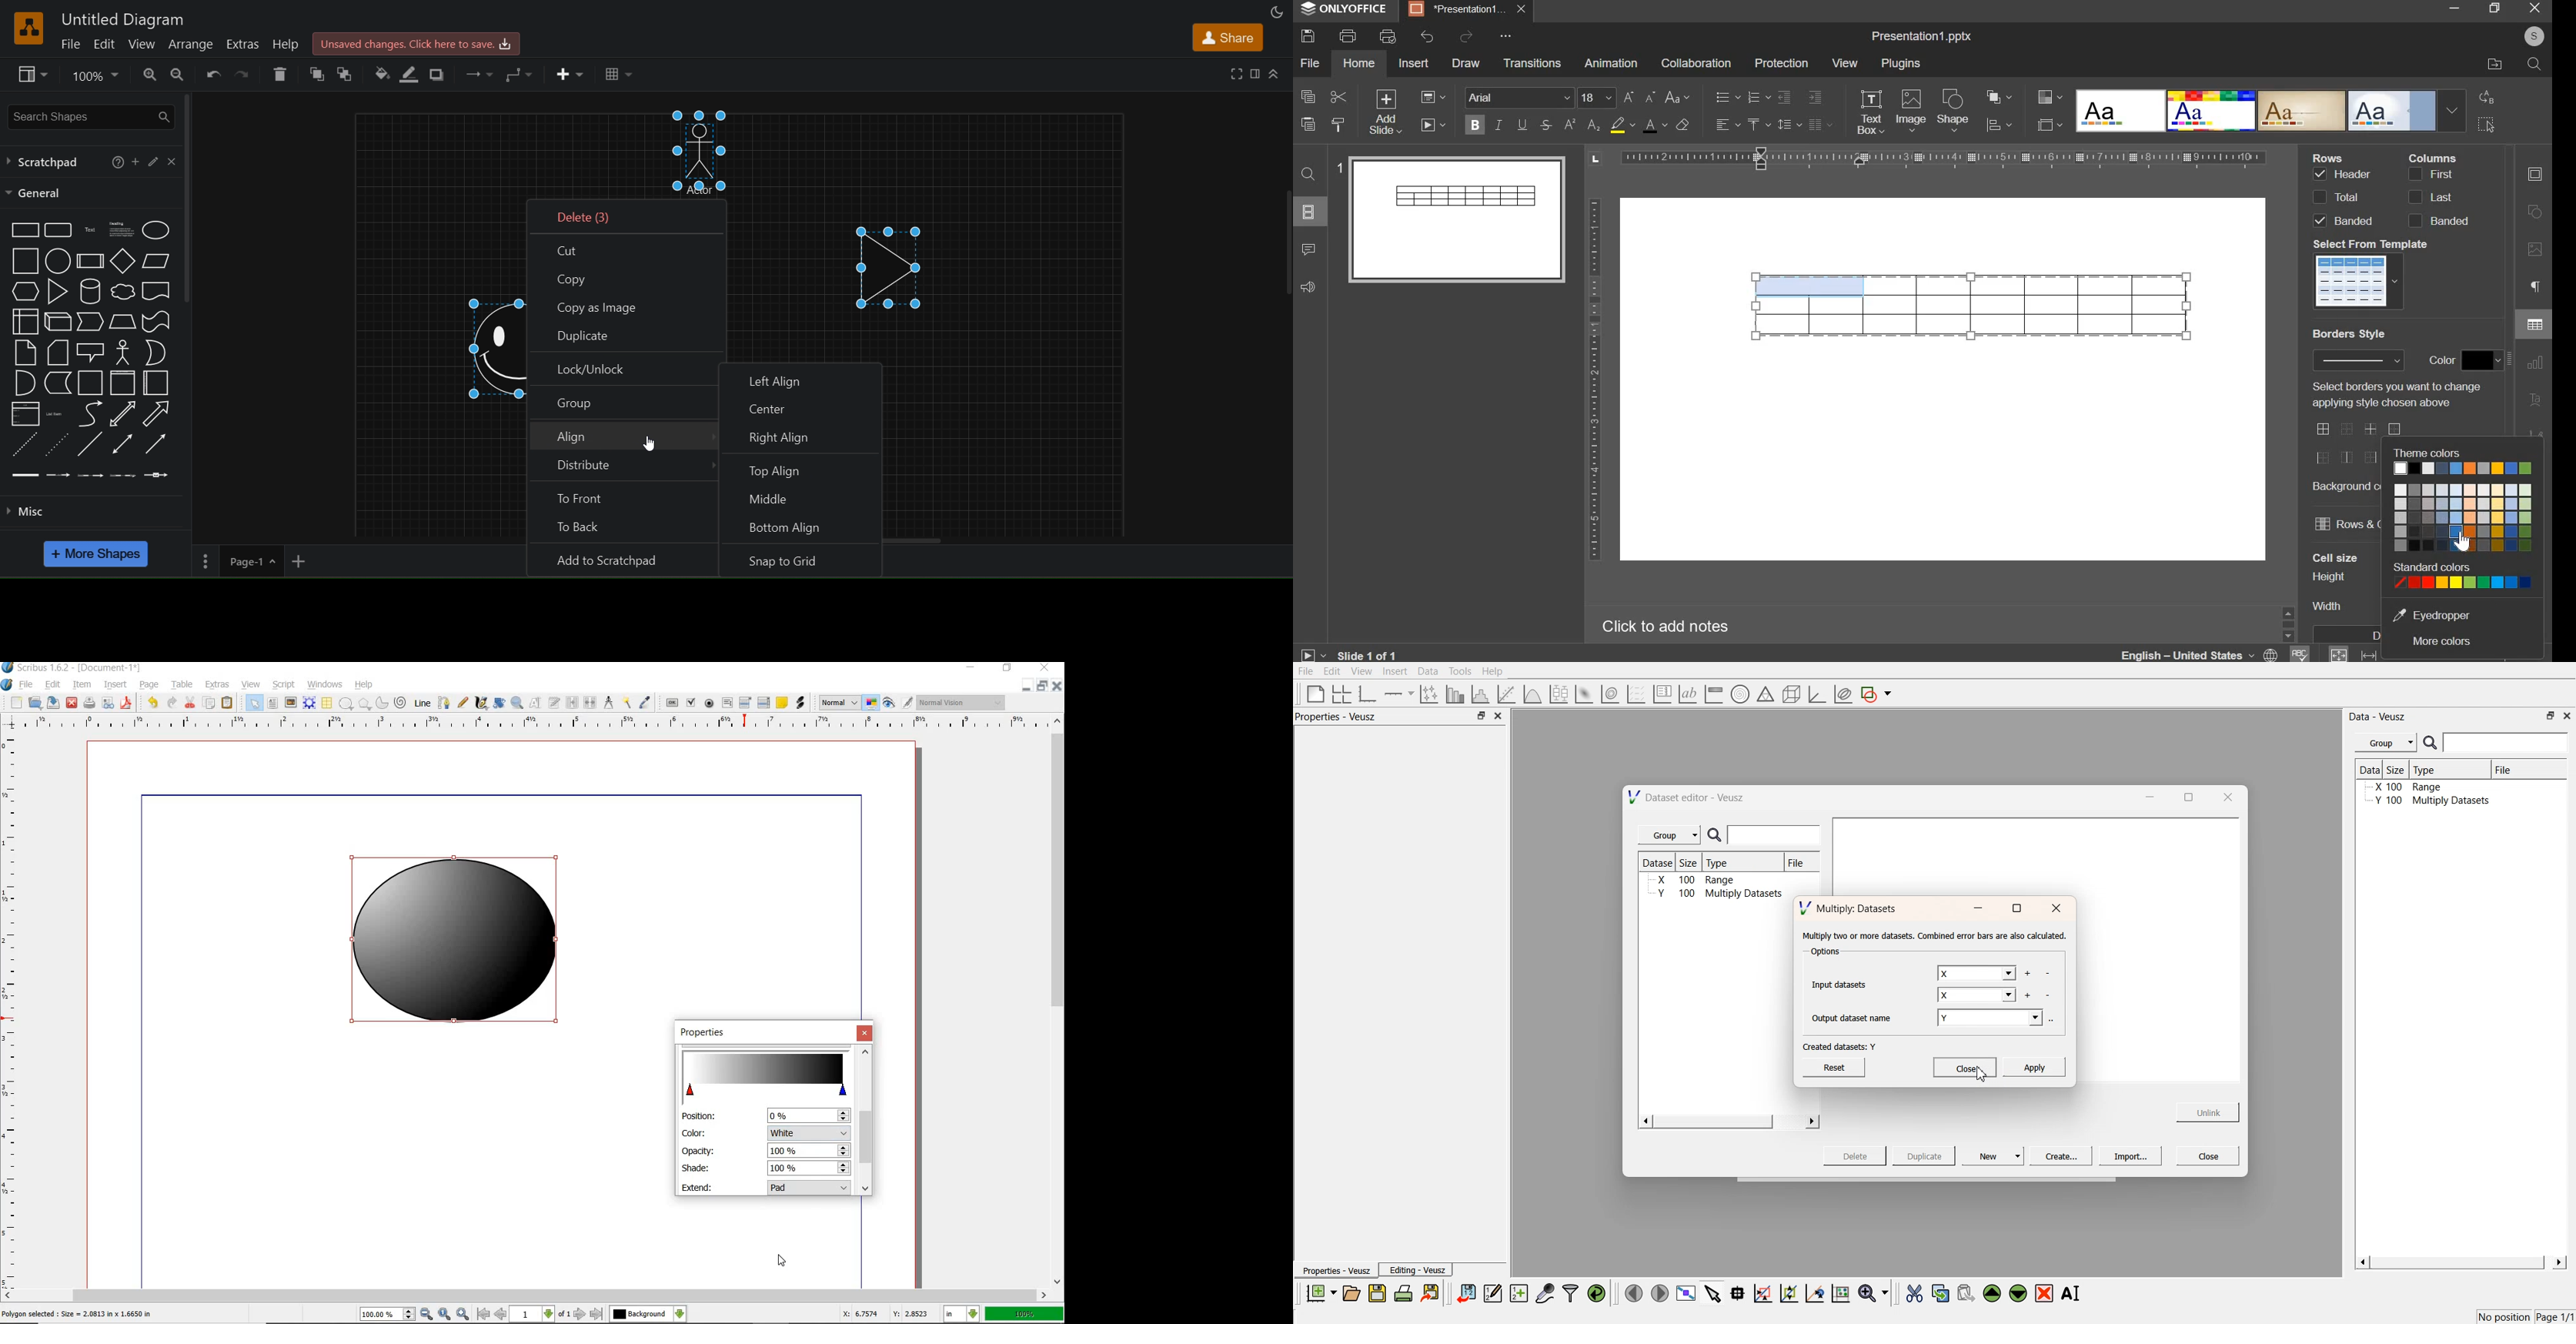  Describe the element at coordinates (381, 704) in the screenshot. I see `ARC` at that location.